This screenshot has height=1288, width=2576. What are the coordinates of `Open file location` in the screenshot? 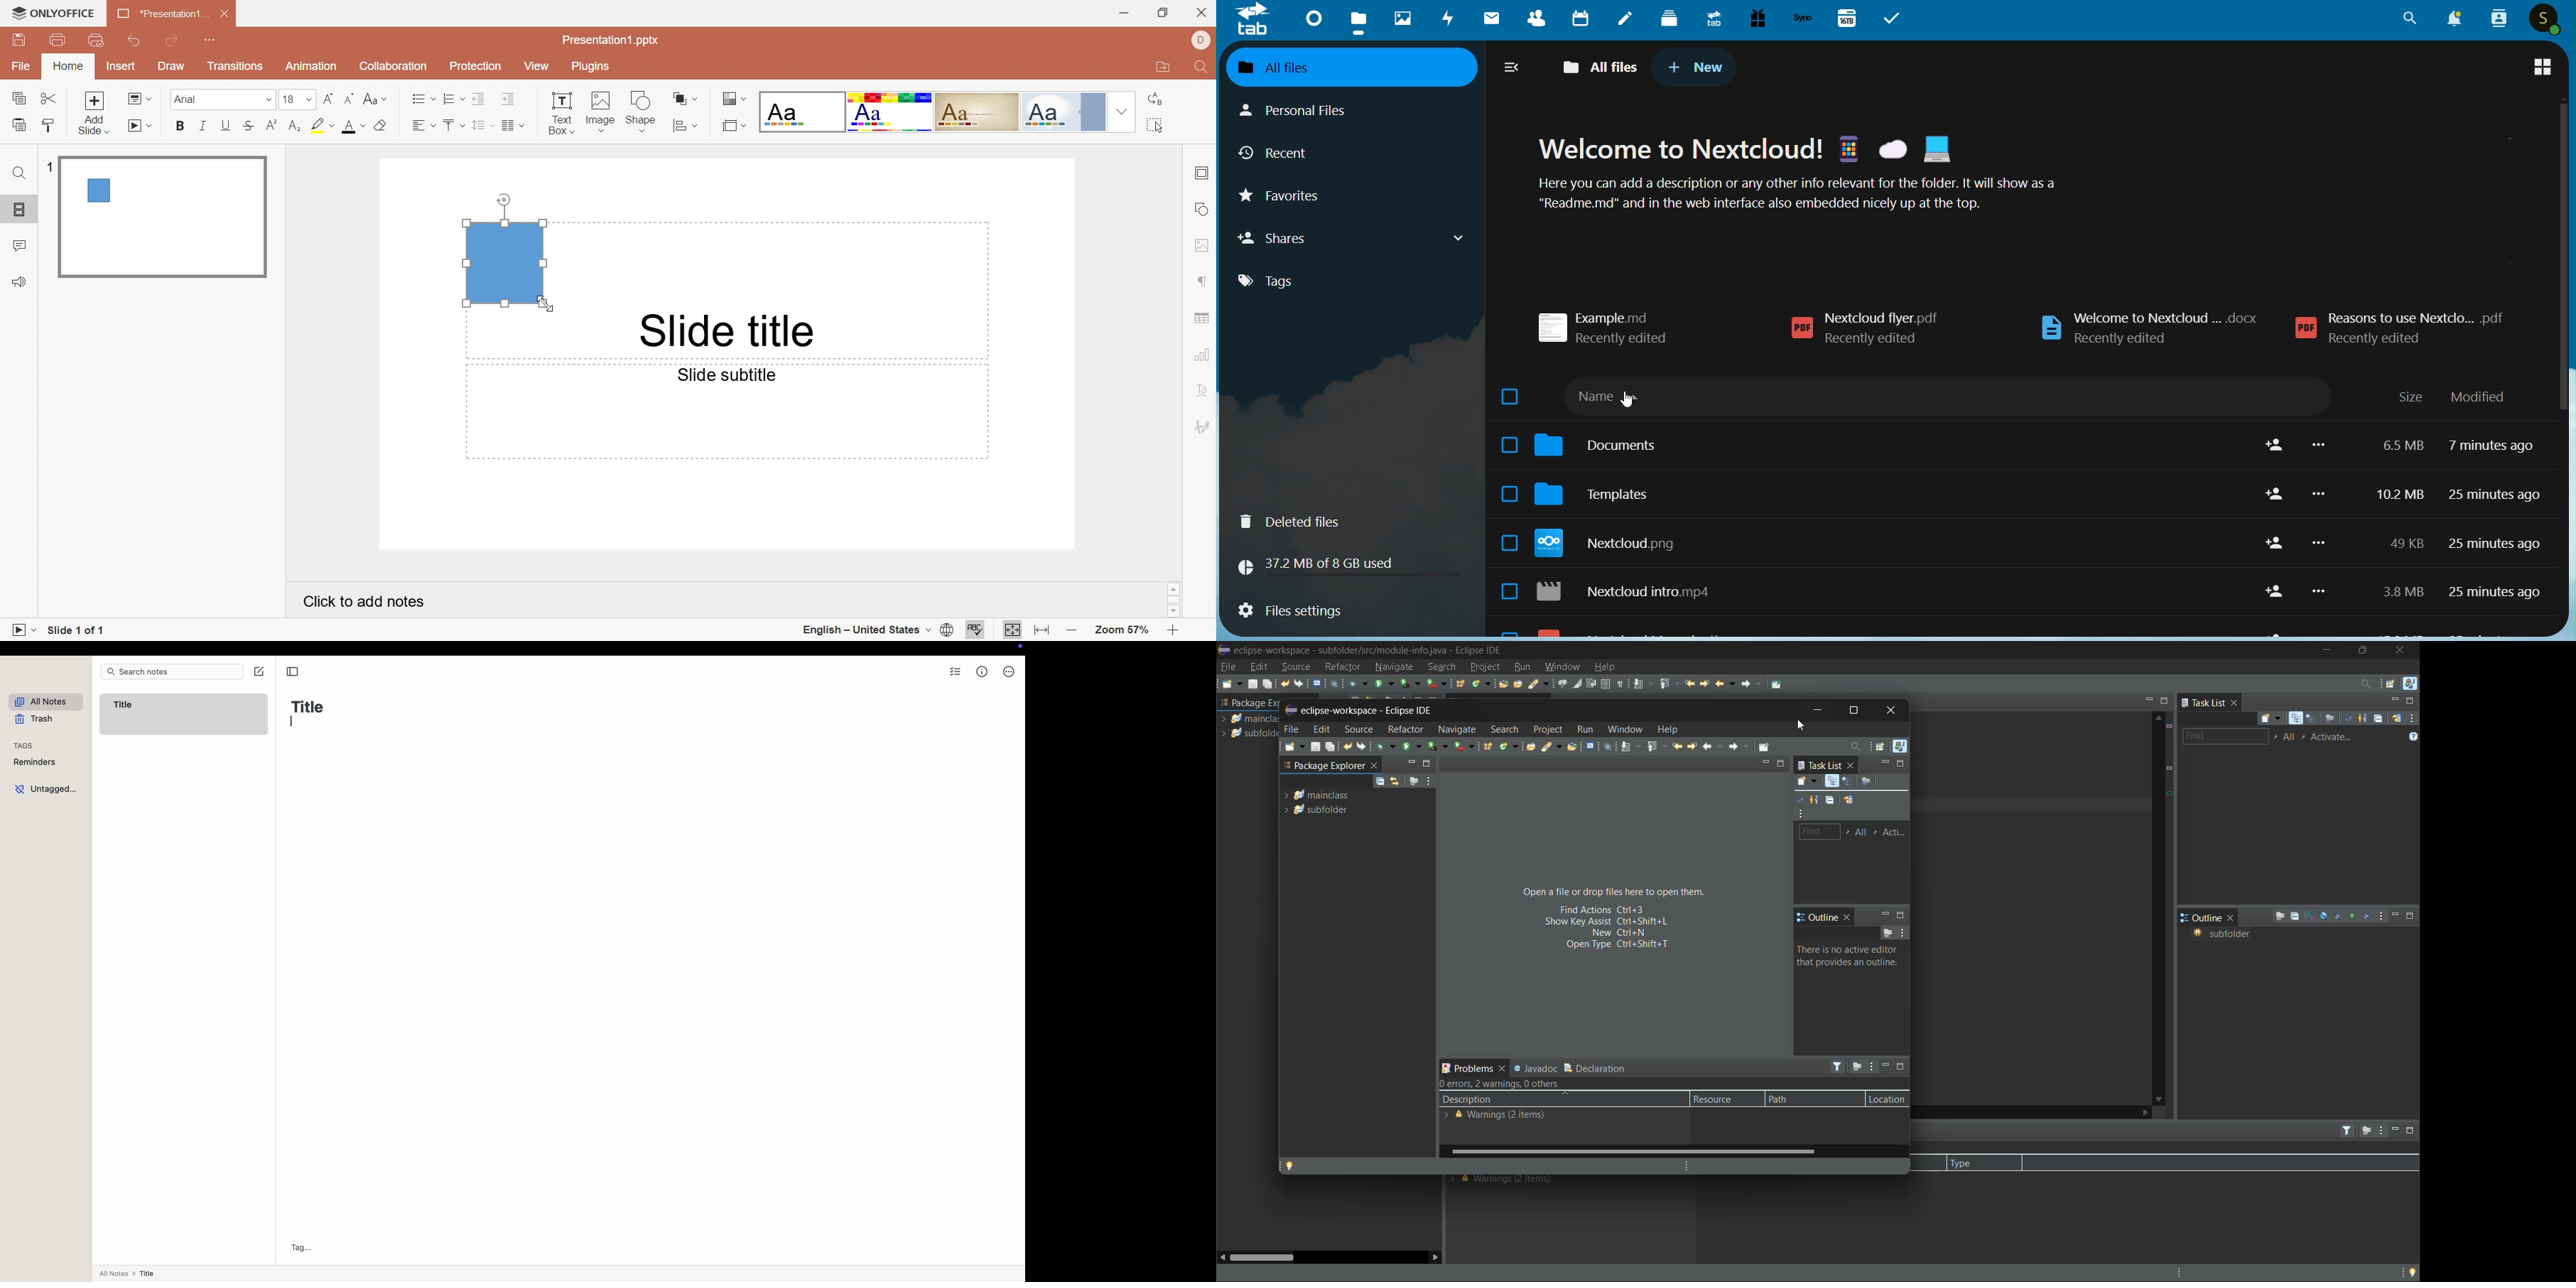 It's located at (1163, 68).